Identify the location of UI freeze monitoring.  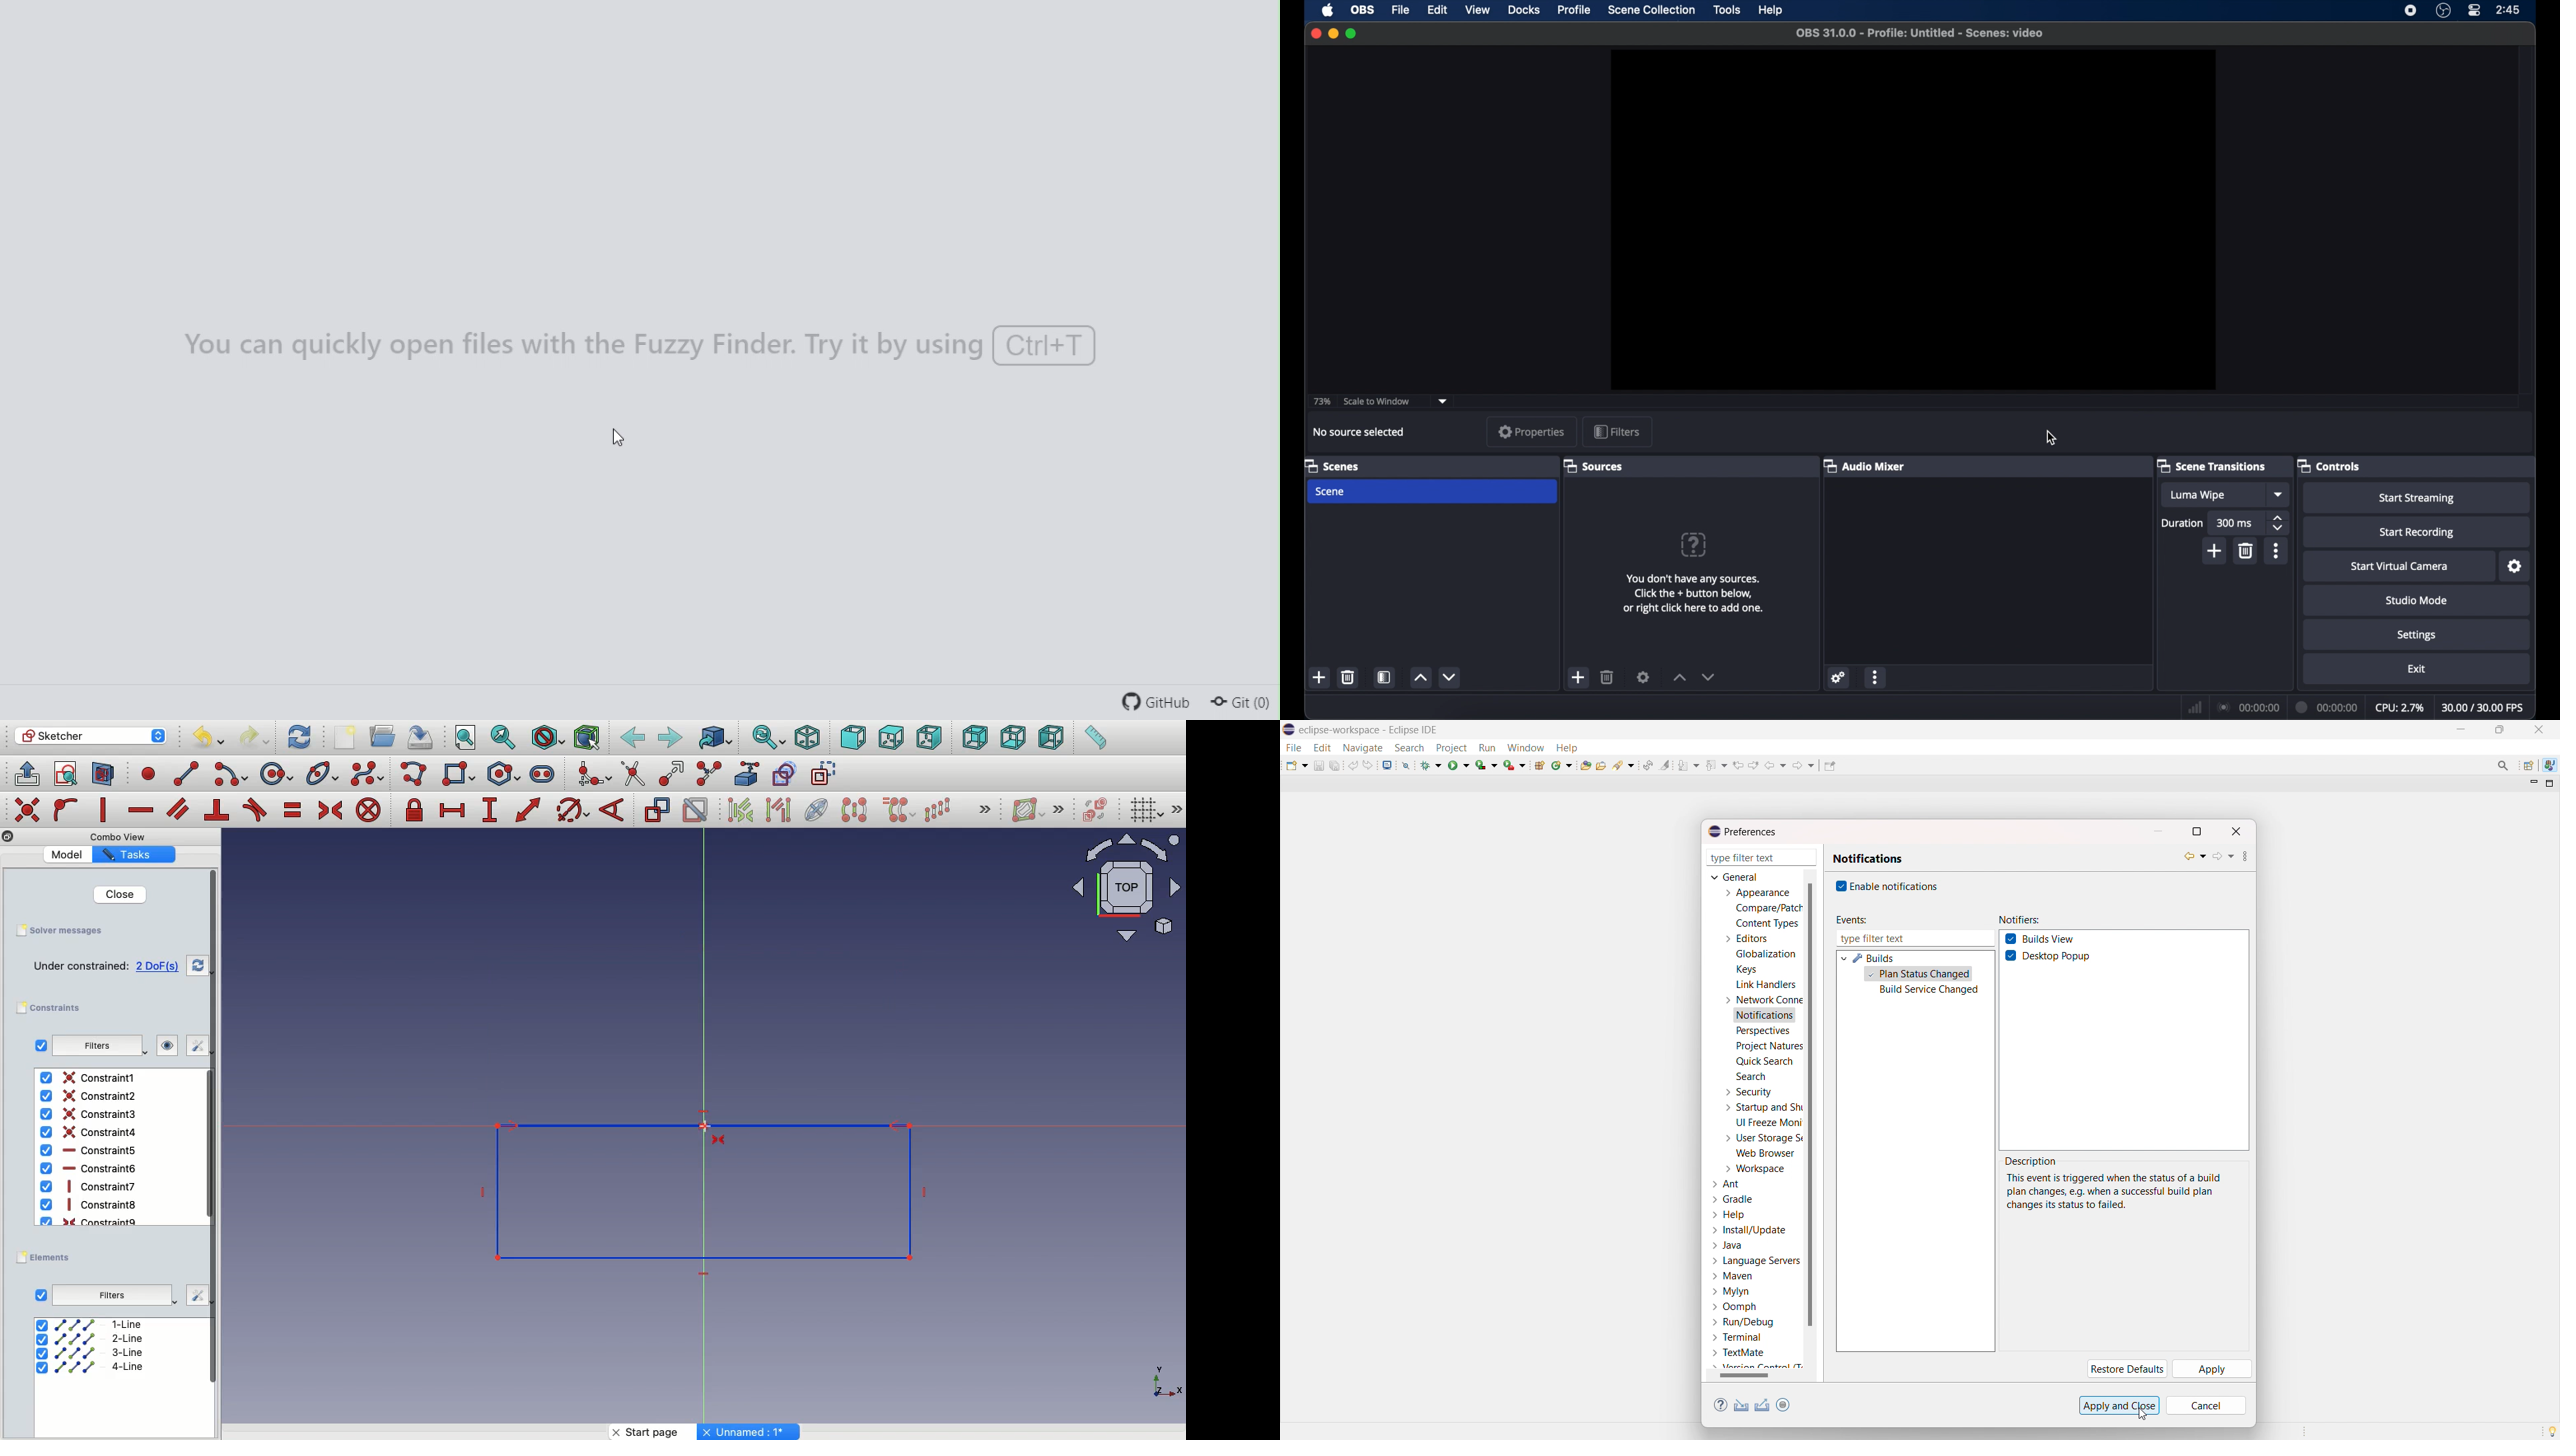
(1769, 1123).